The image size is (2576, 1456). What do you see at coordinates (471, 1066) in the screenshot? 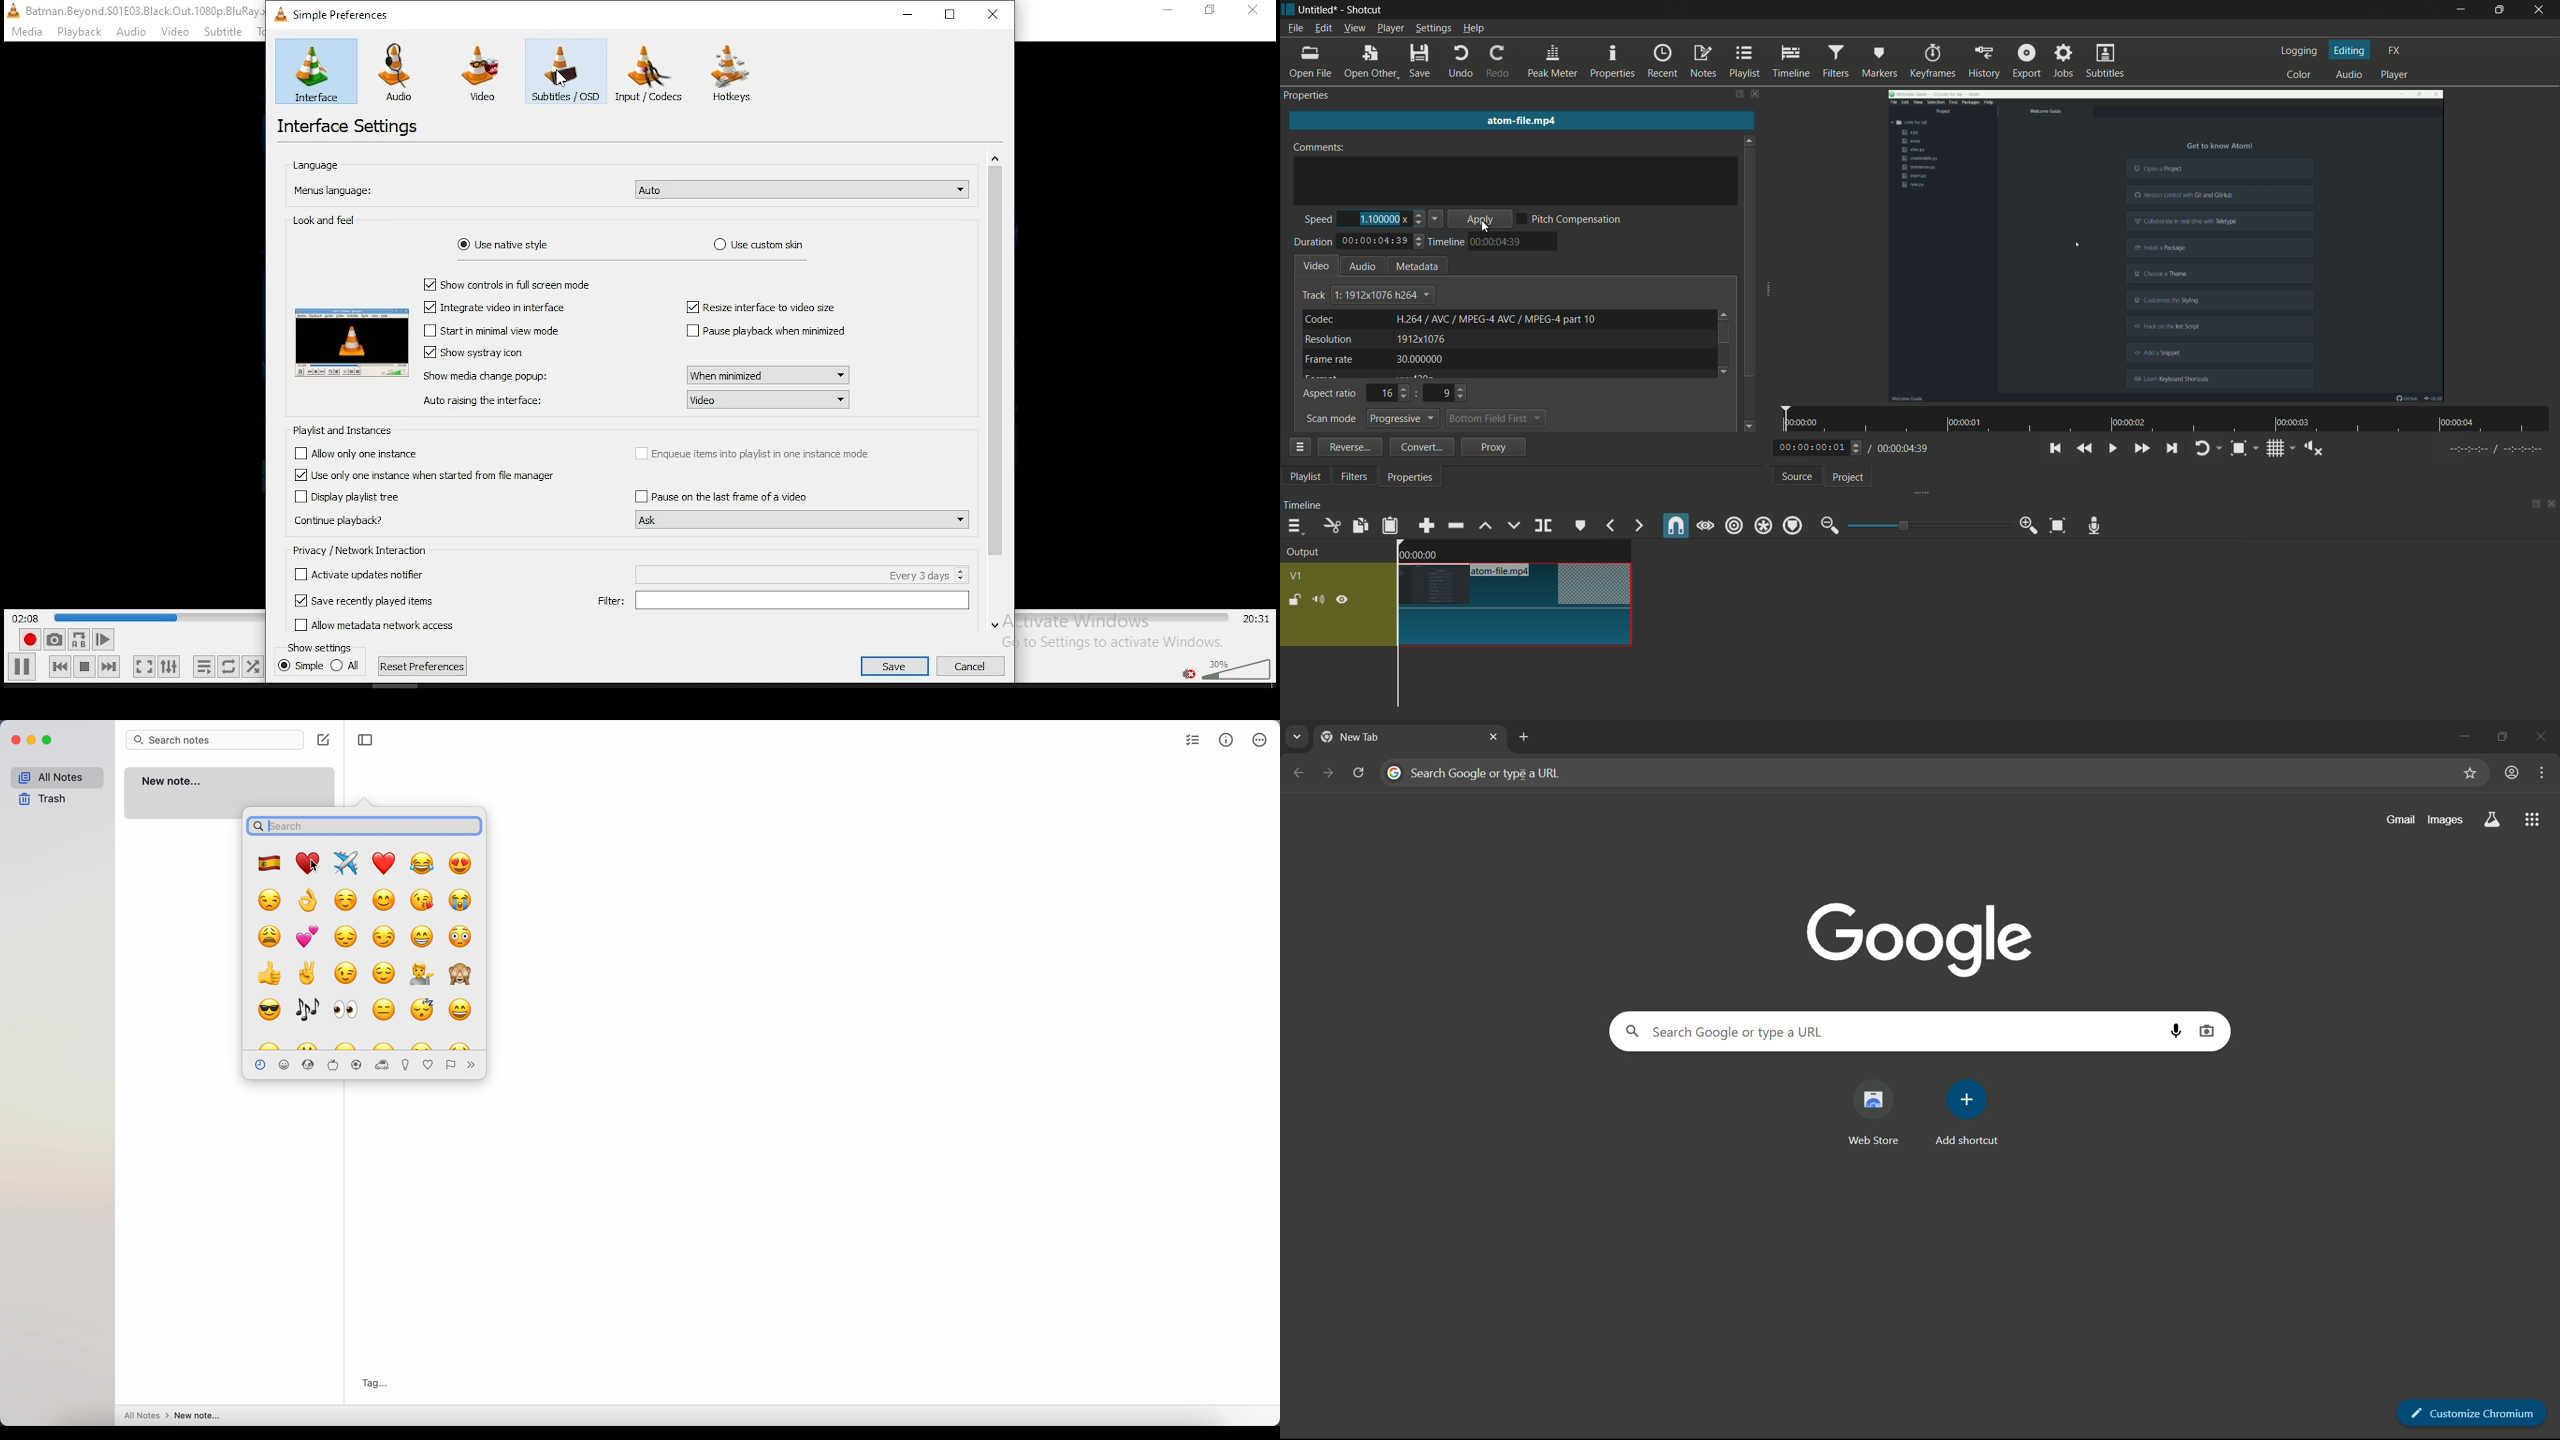
I see `foward` at bounding box center [471, 1066].